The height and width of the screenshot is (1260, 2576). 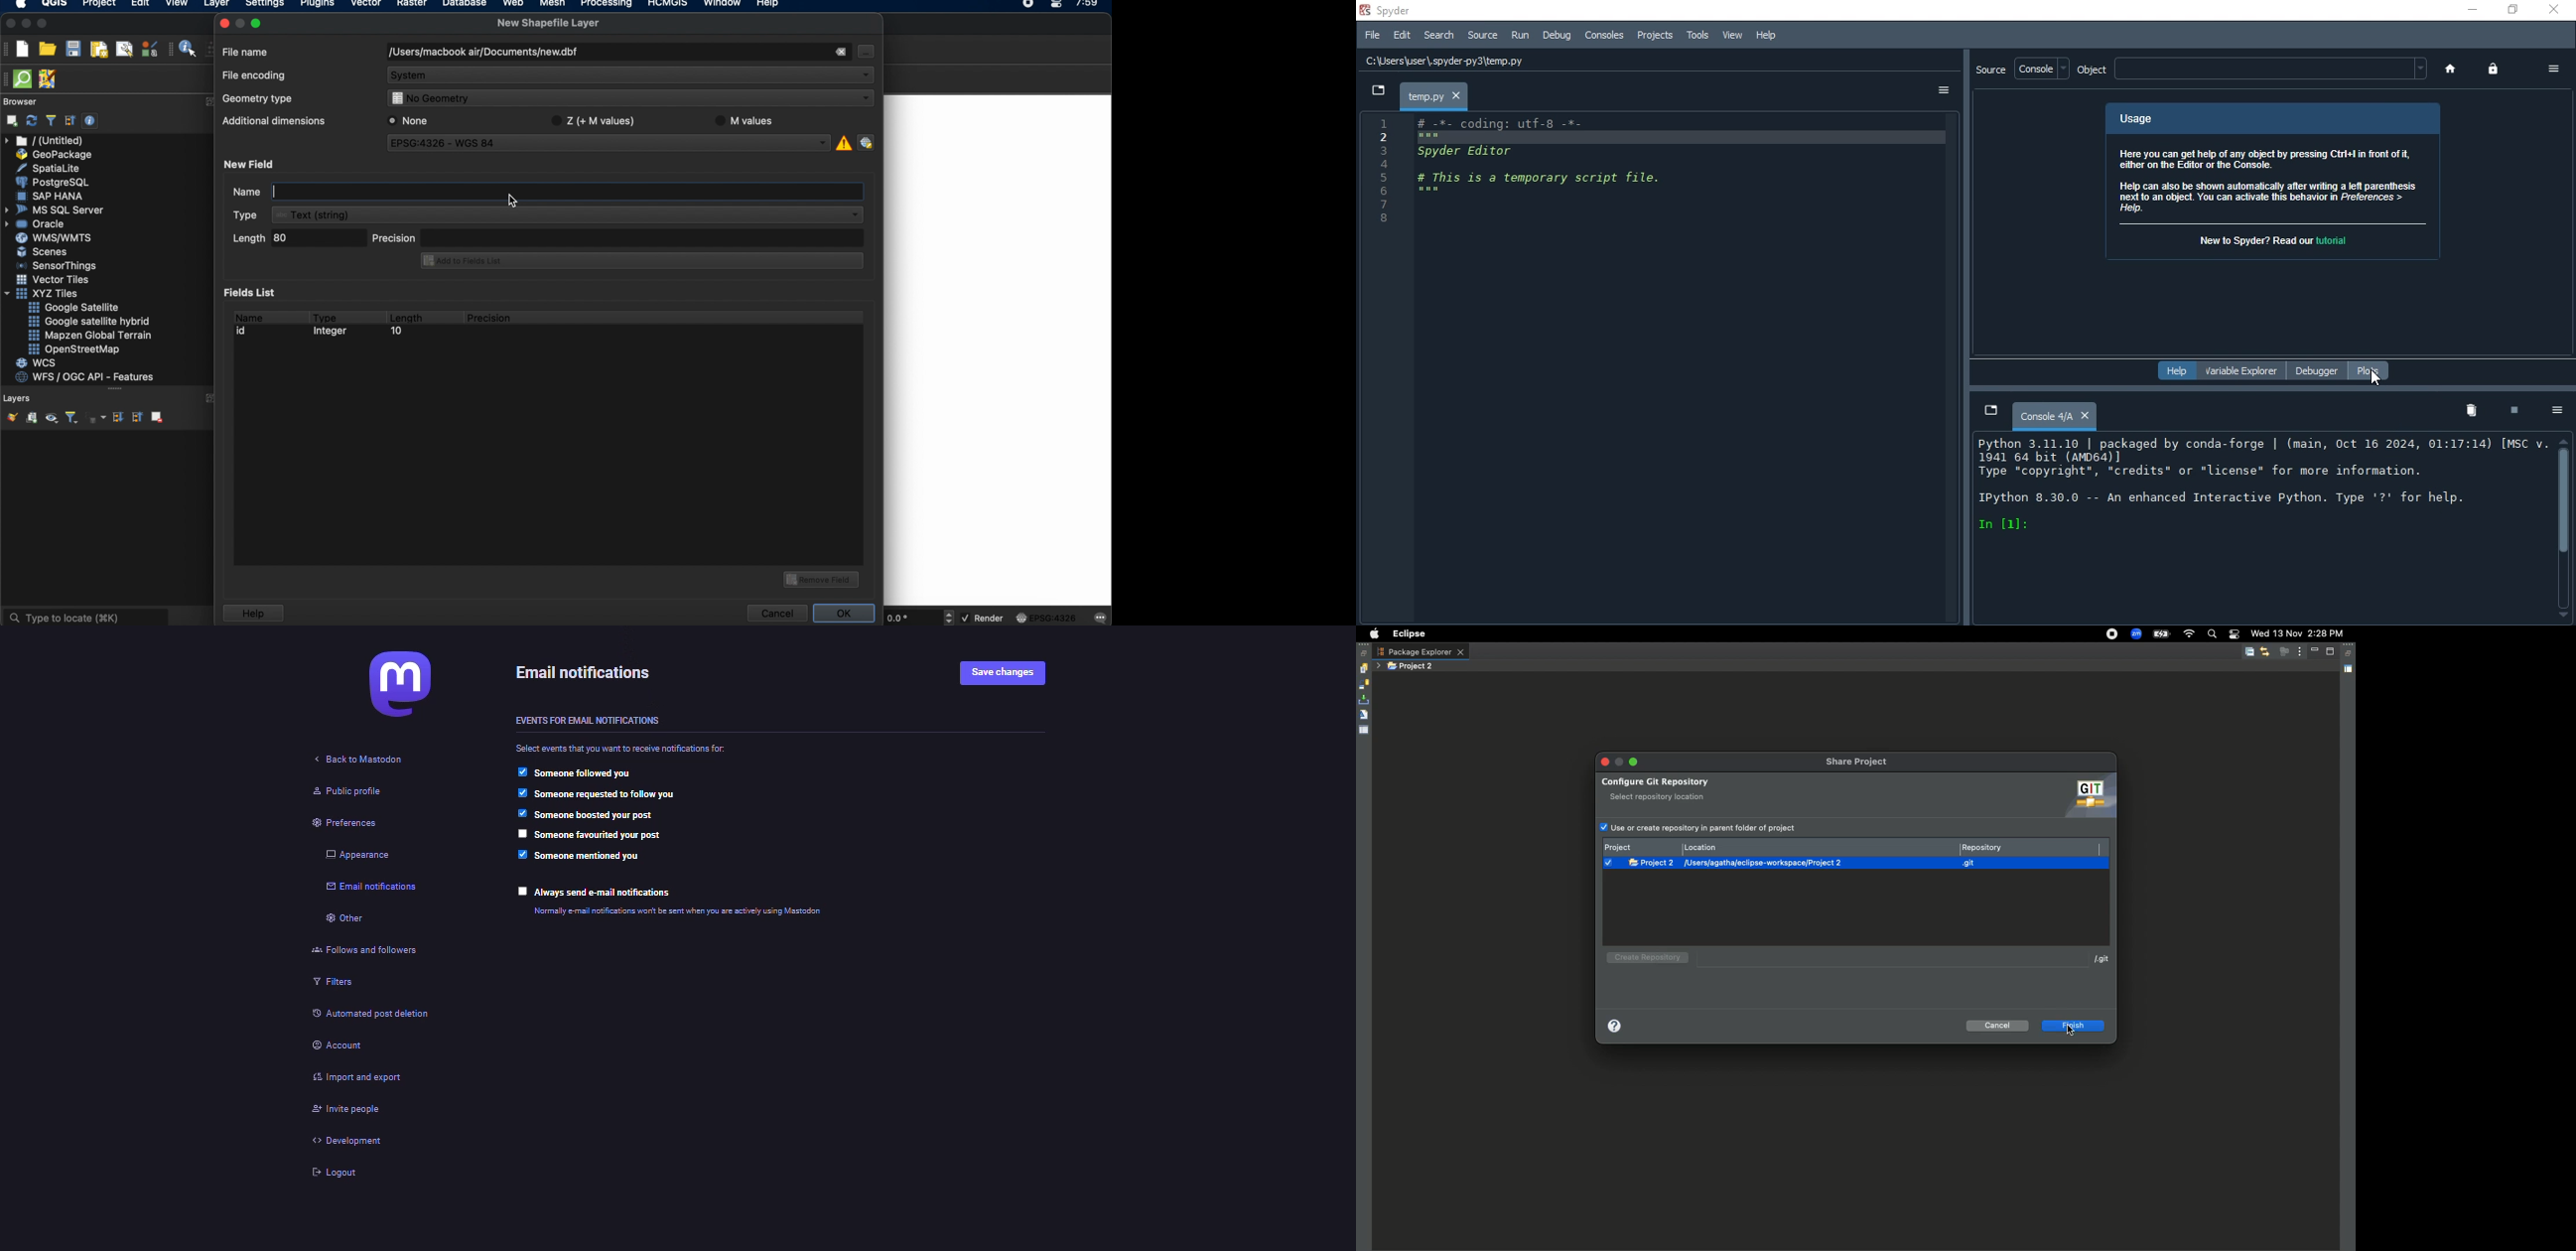 I want to click on filter legend, so click(x=71, y=418).